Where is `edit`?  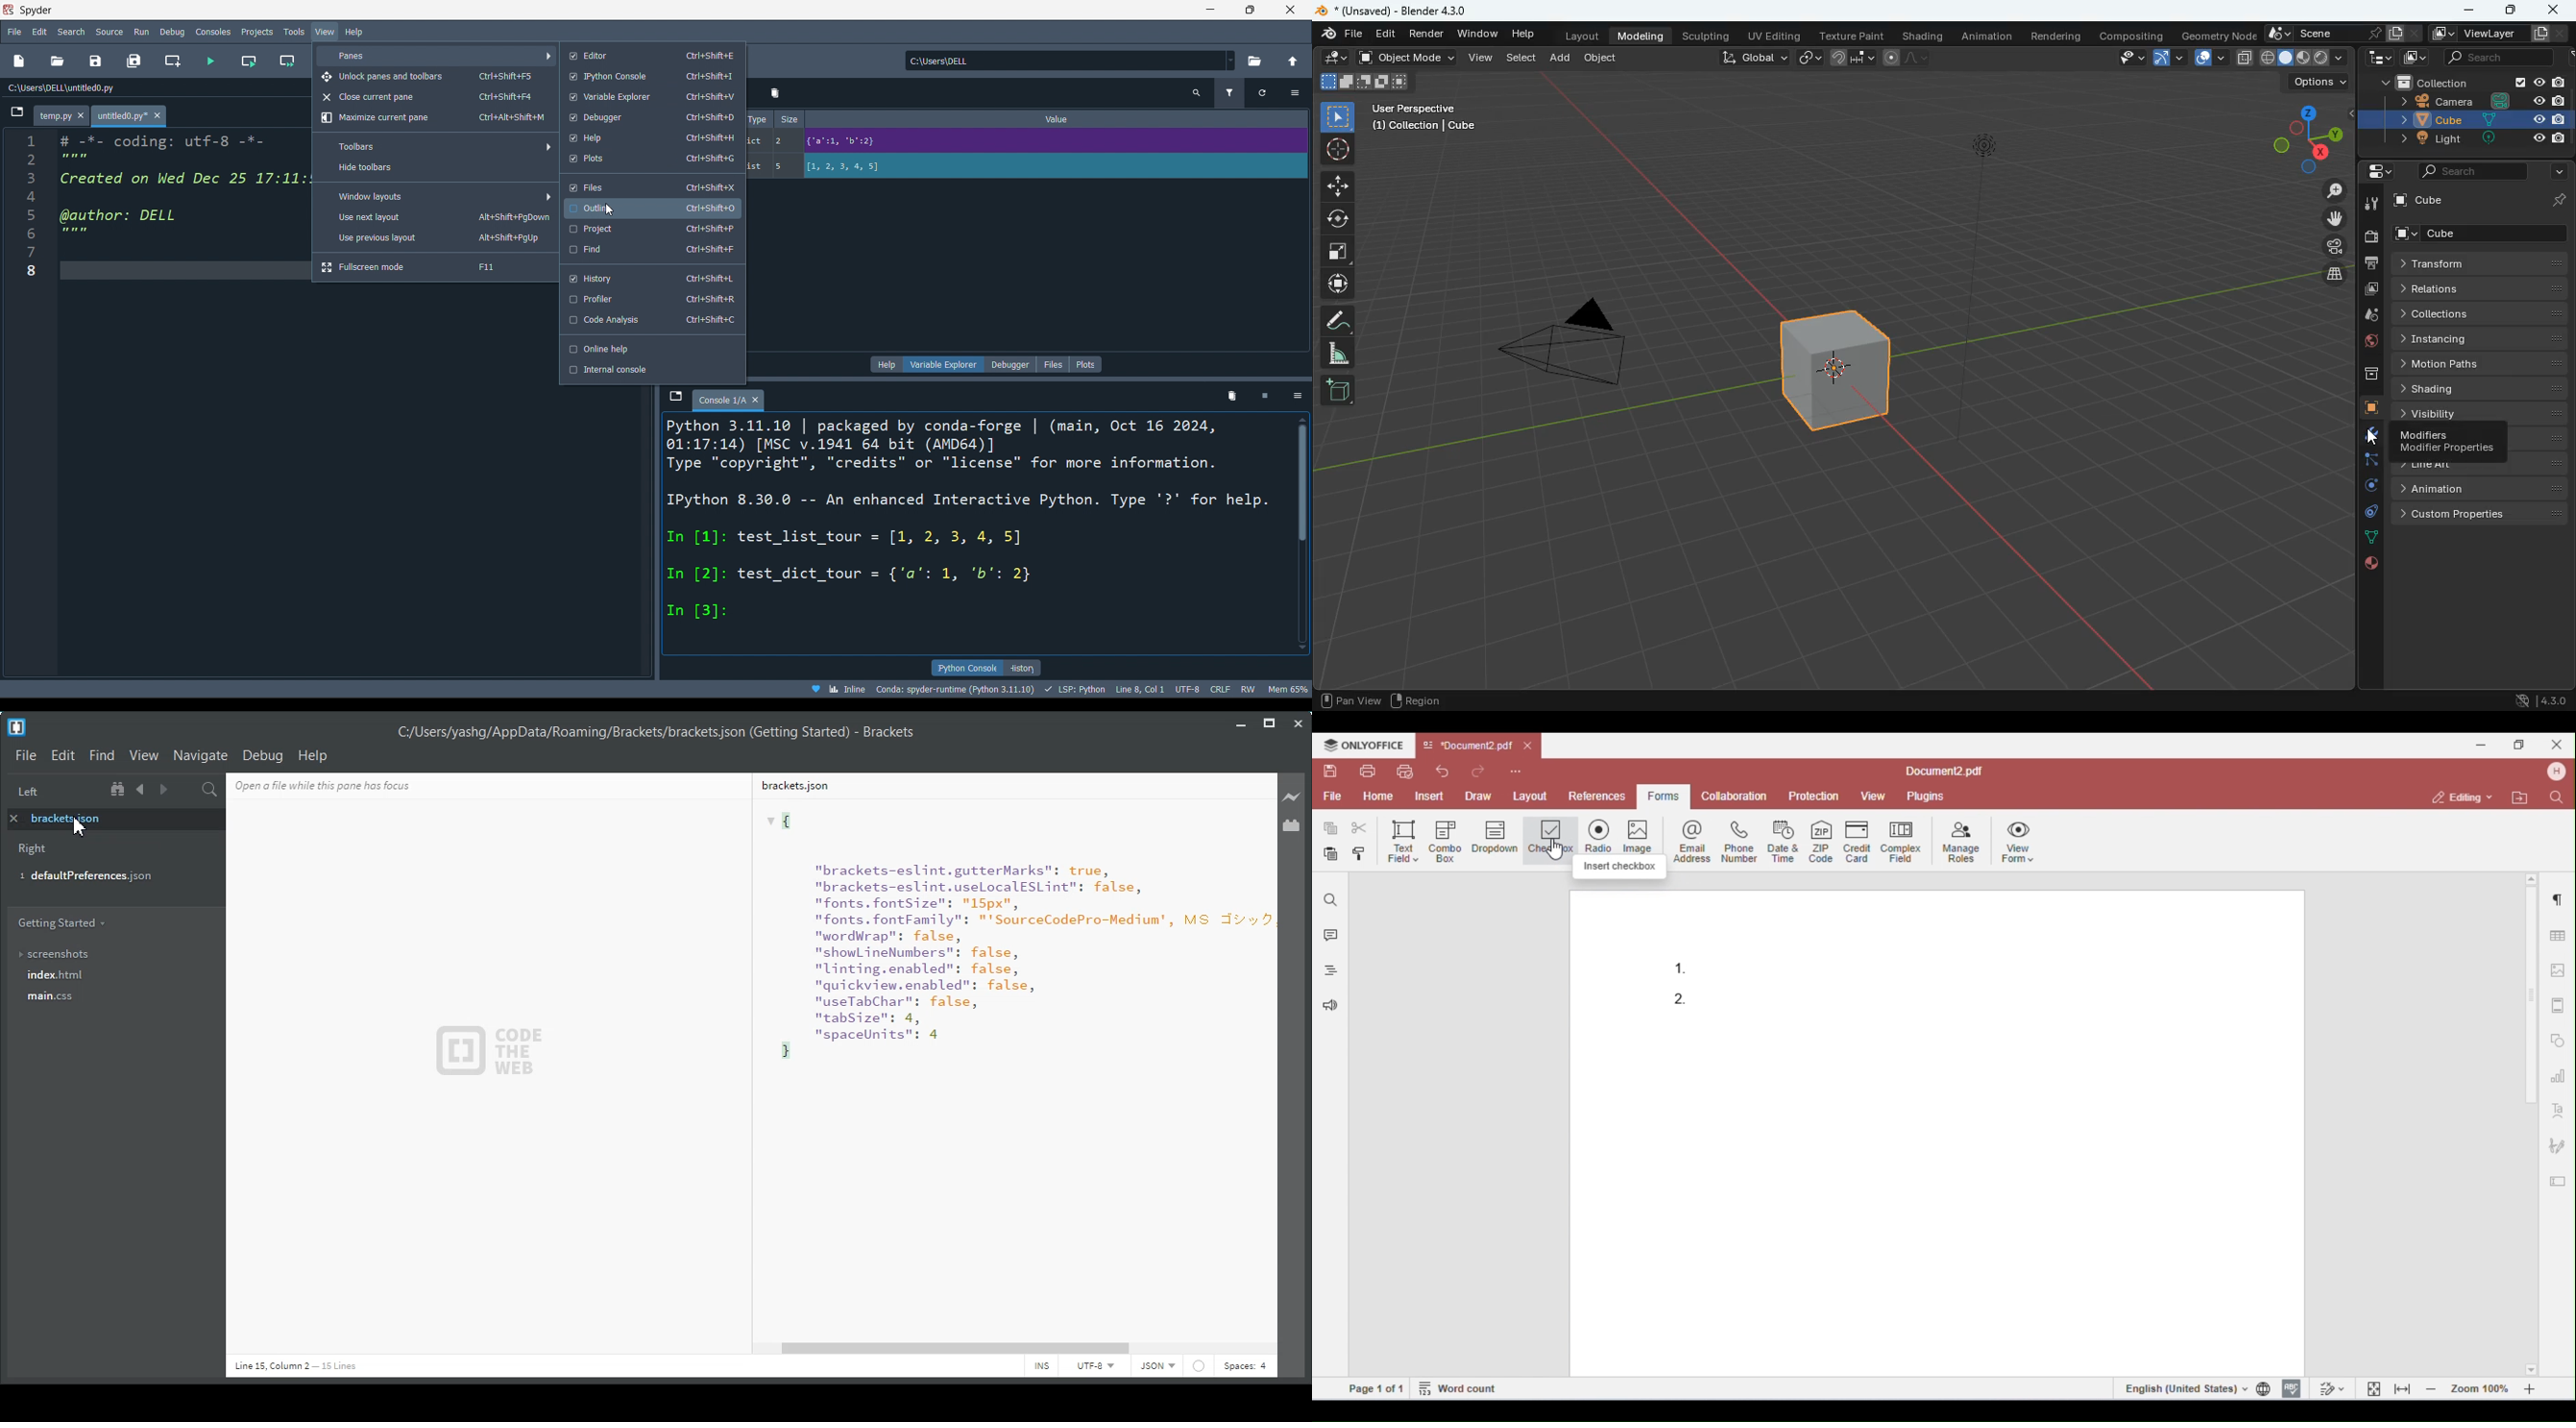
edit is located at coordinates (1386, 35).